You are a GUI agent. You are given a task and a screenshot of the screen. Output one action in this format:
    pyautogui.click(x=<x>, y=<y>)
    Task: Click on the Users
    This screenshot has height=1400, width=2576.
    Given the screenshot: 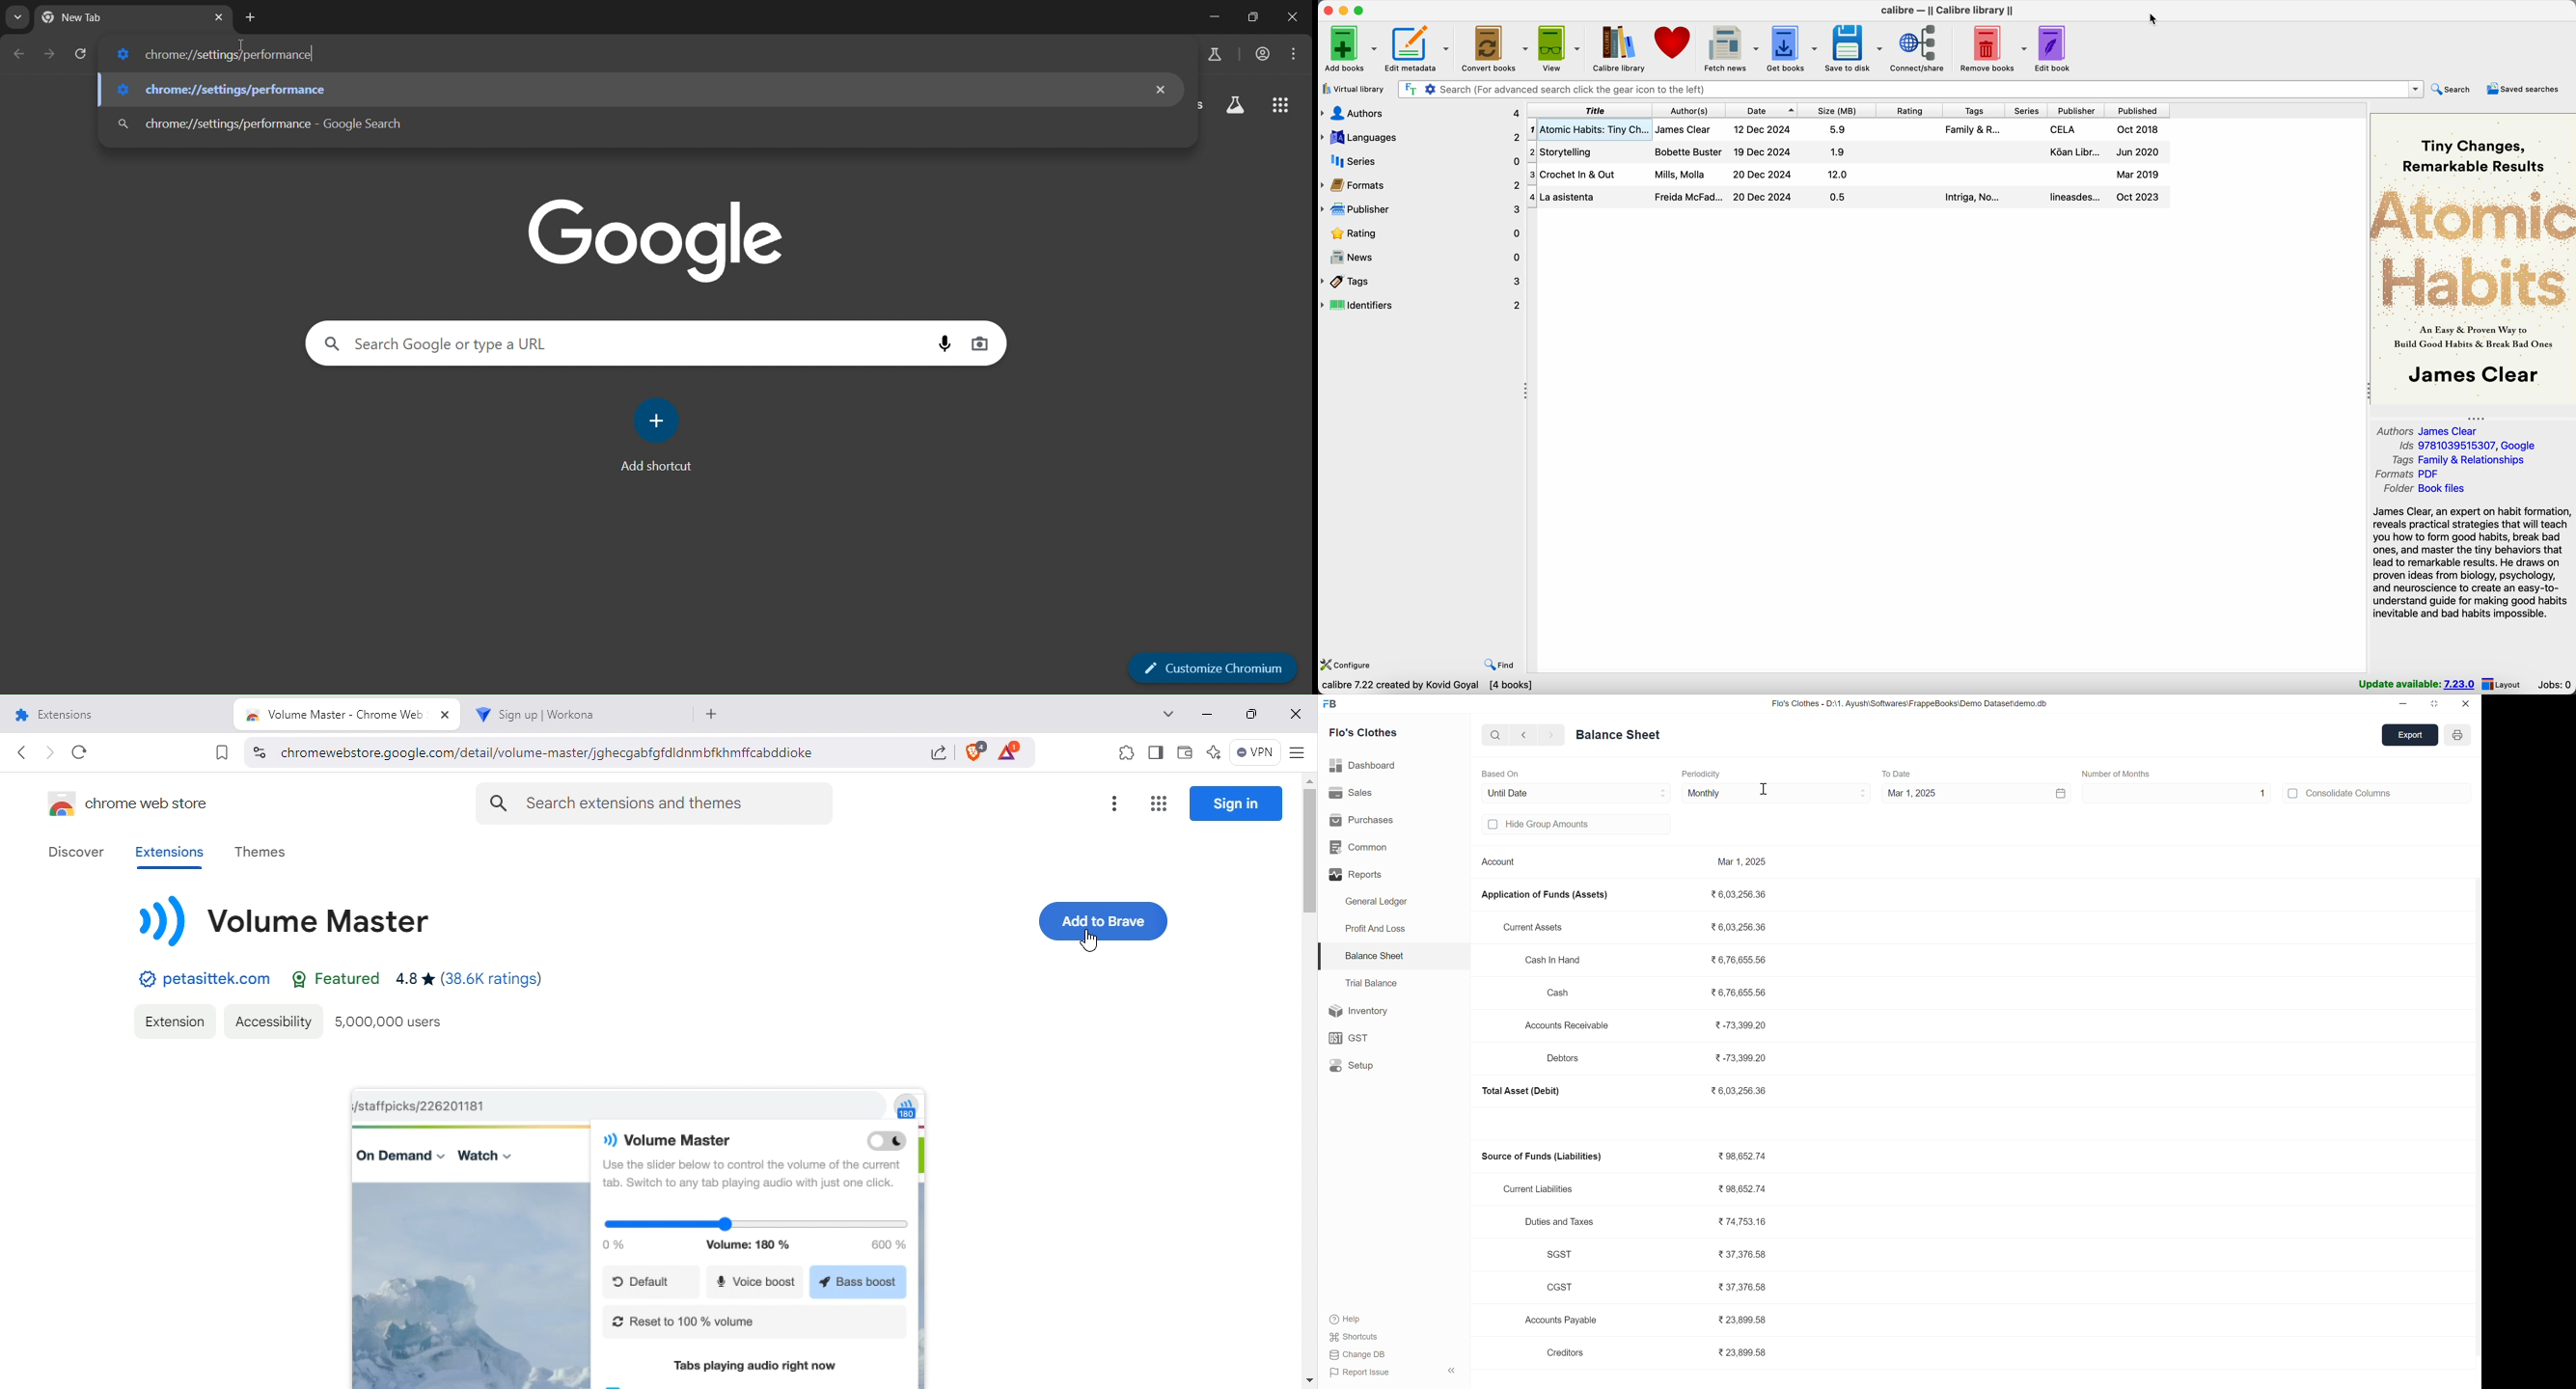 What is the action you would take?
    pyautogui.click(x=397, y=1022)
    